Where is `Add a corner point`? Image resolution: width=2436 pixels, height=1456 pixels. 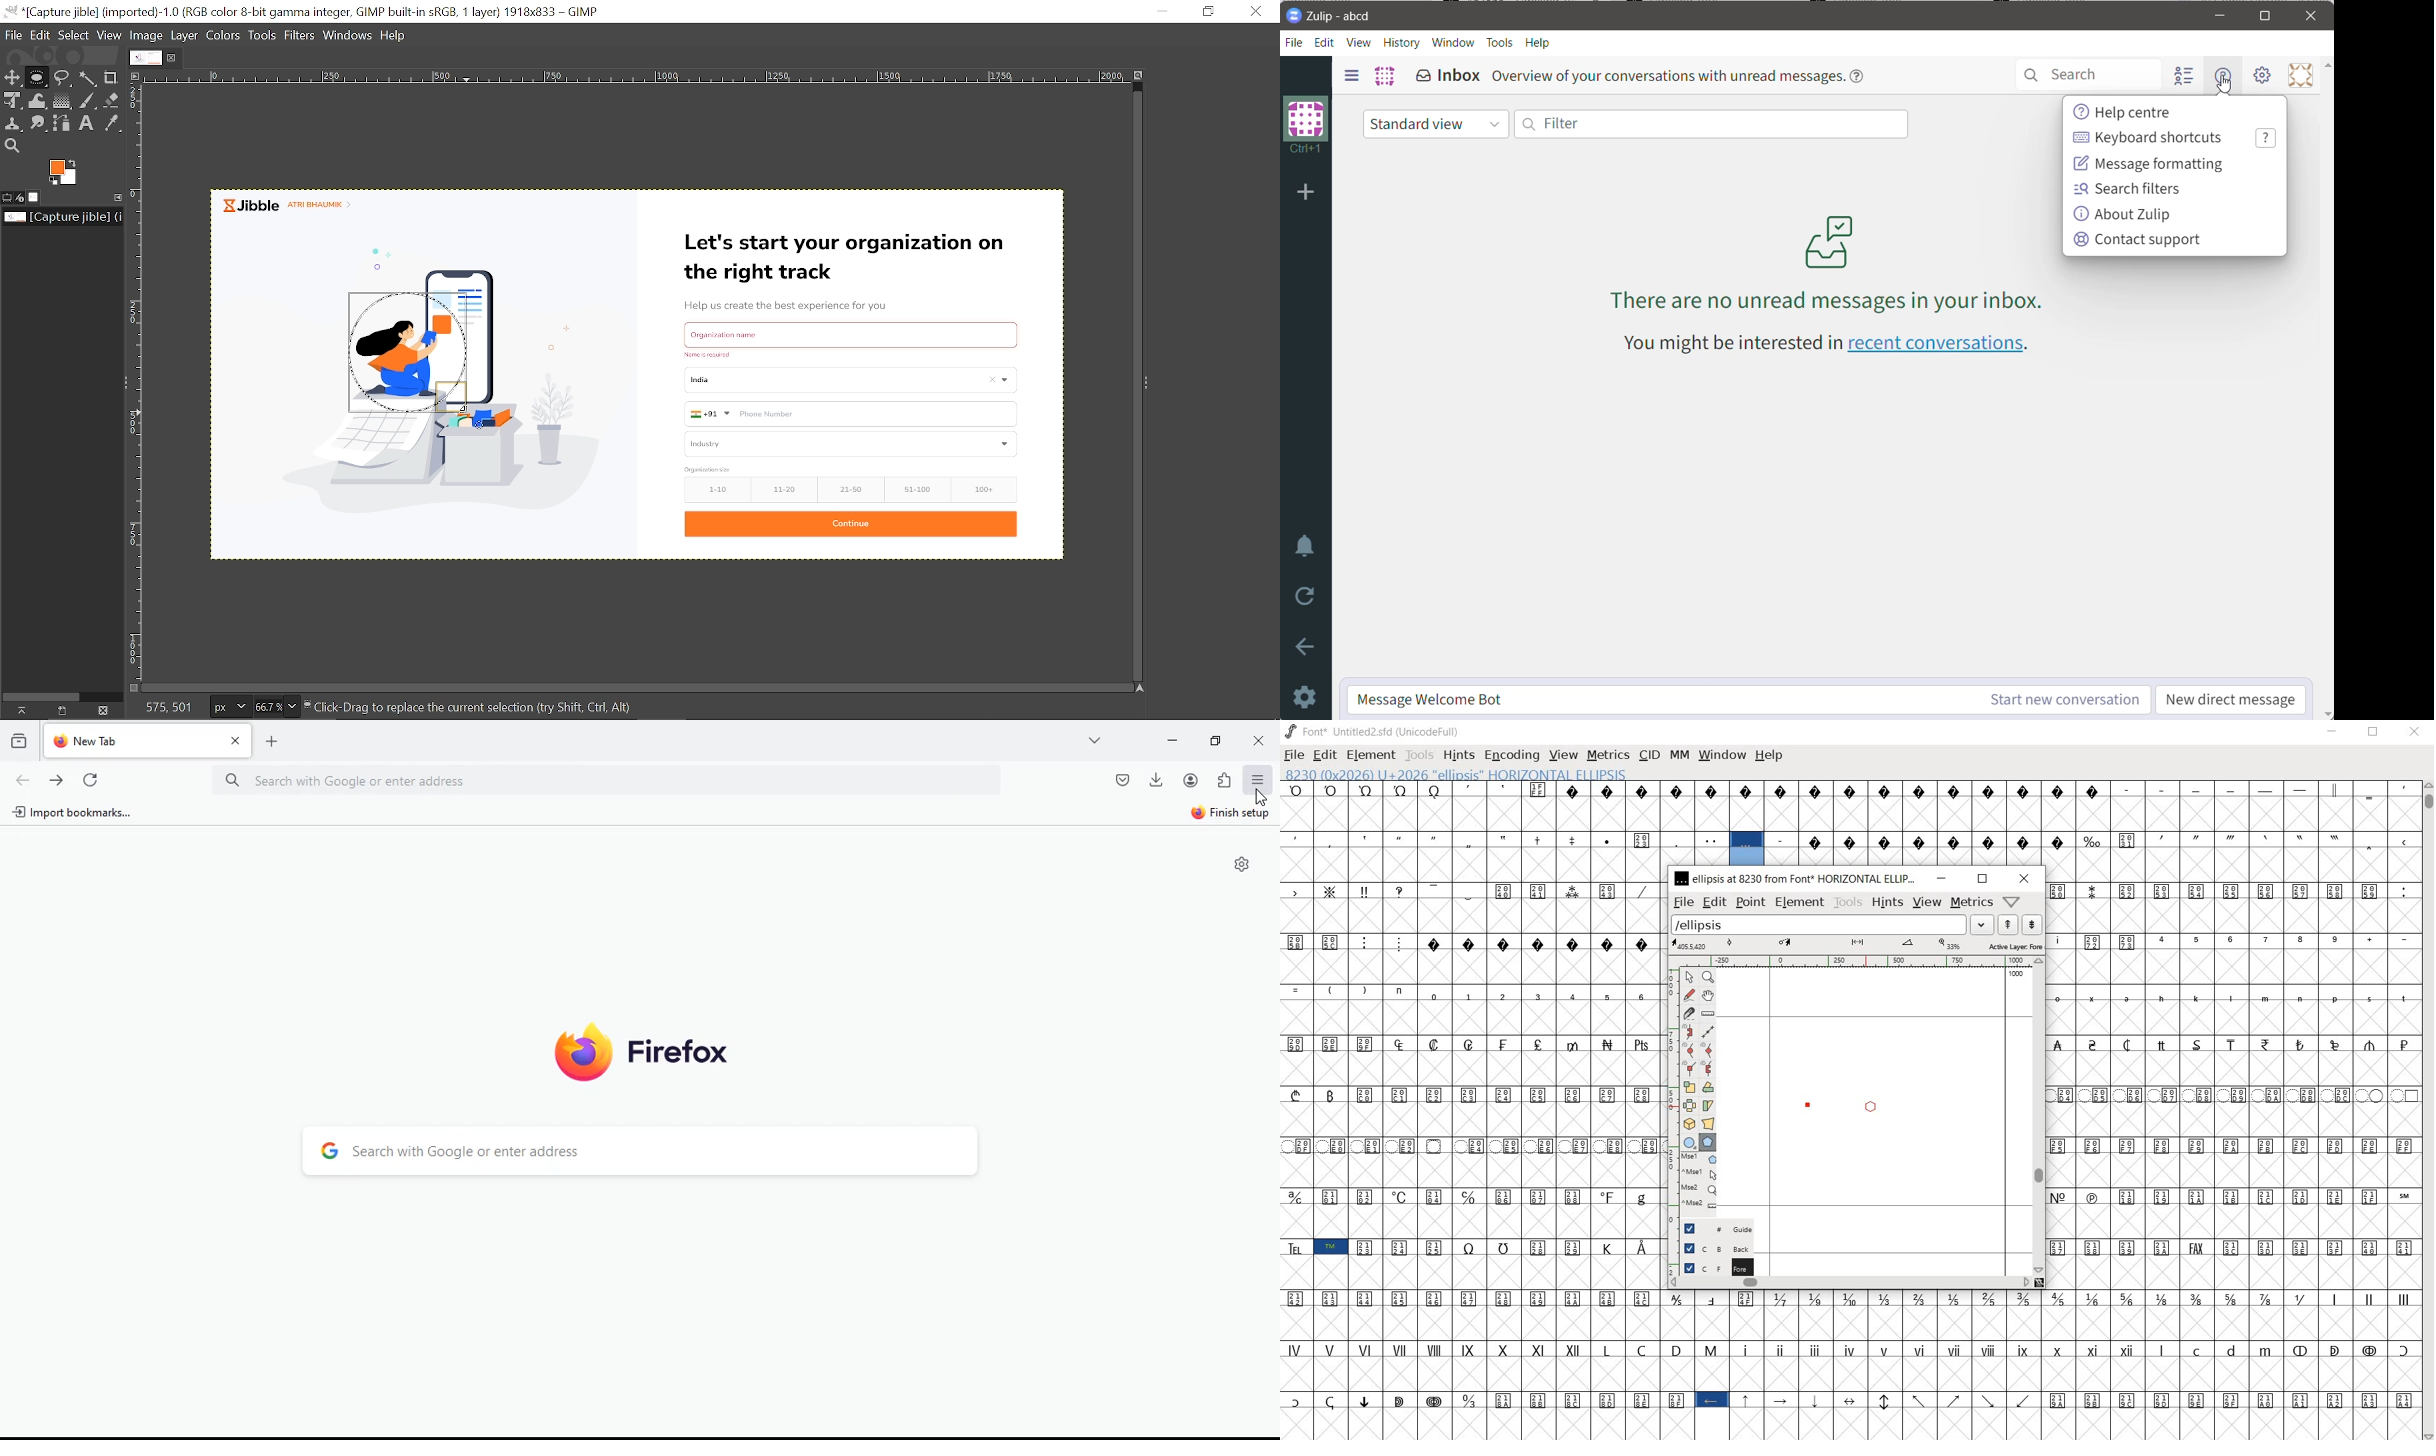
Add a corner point is located at coordinates (1708, 1068).